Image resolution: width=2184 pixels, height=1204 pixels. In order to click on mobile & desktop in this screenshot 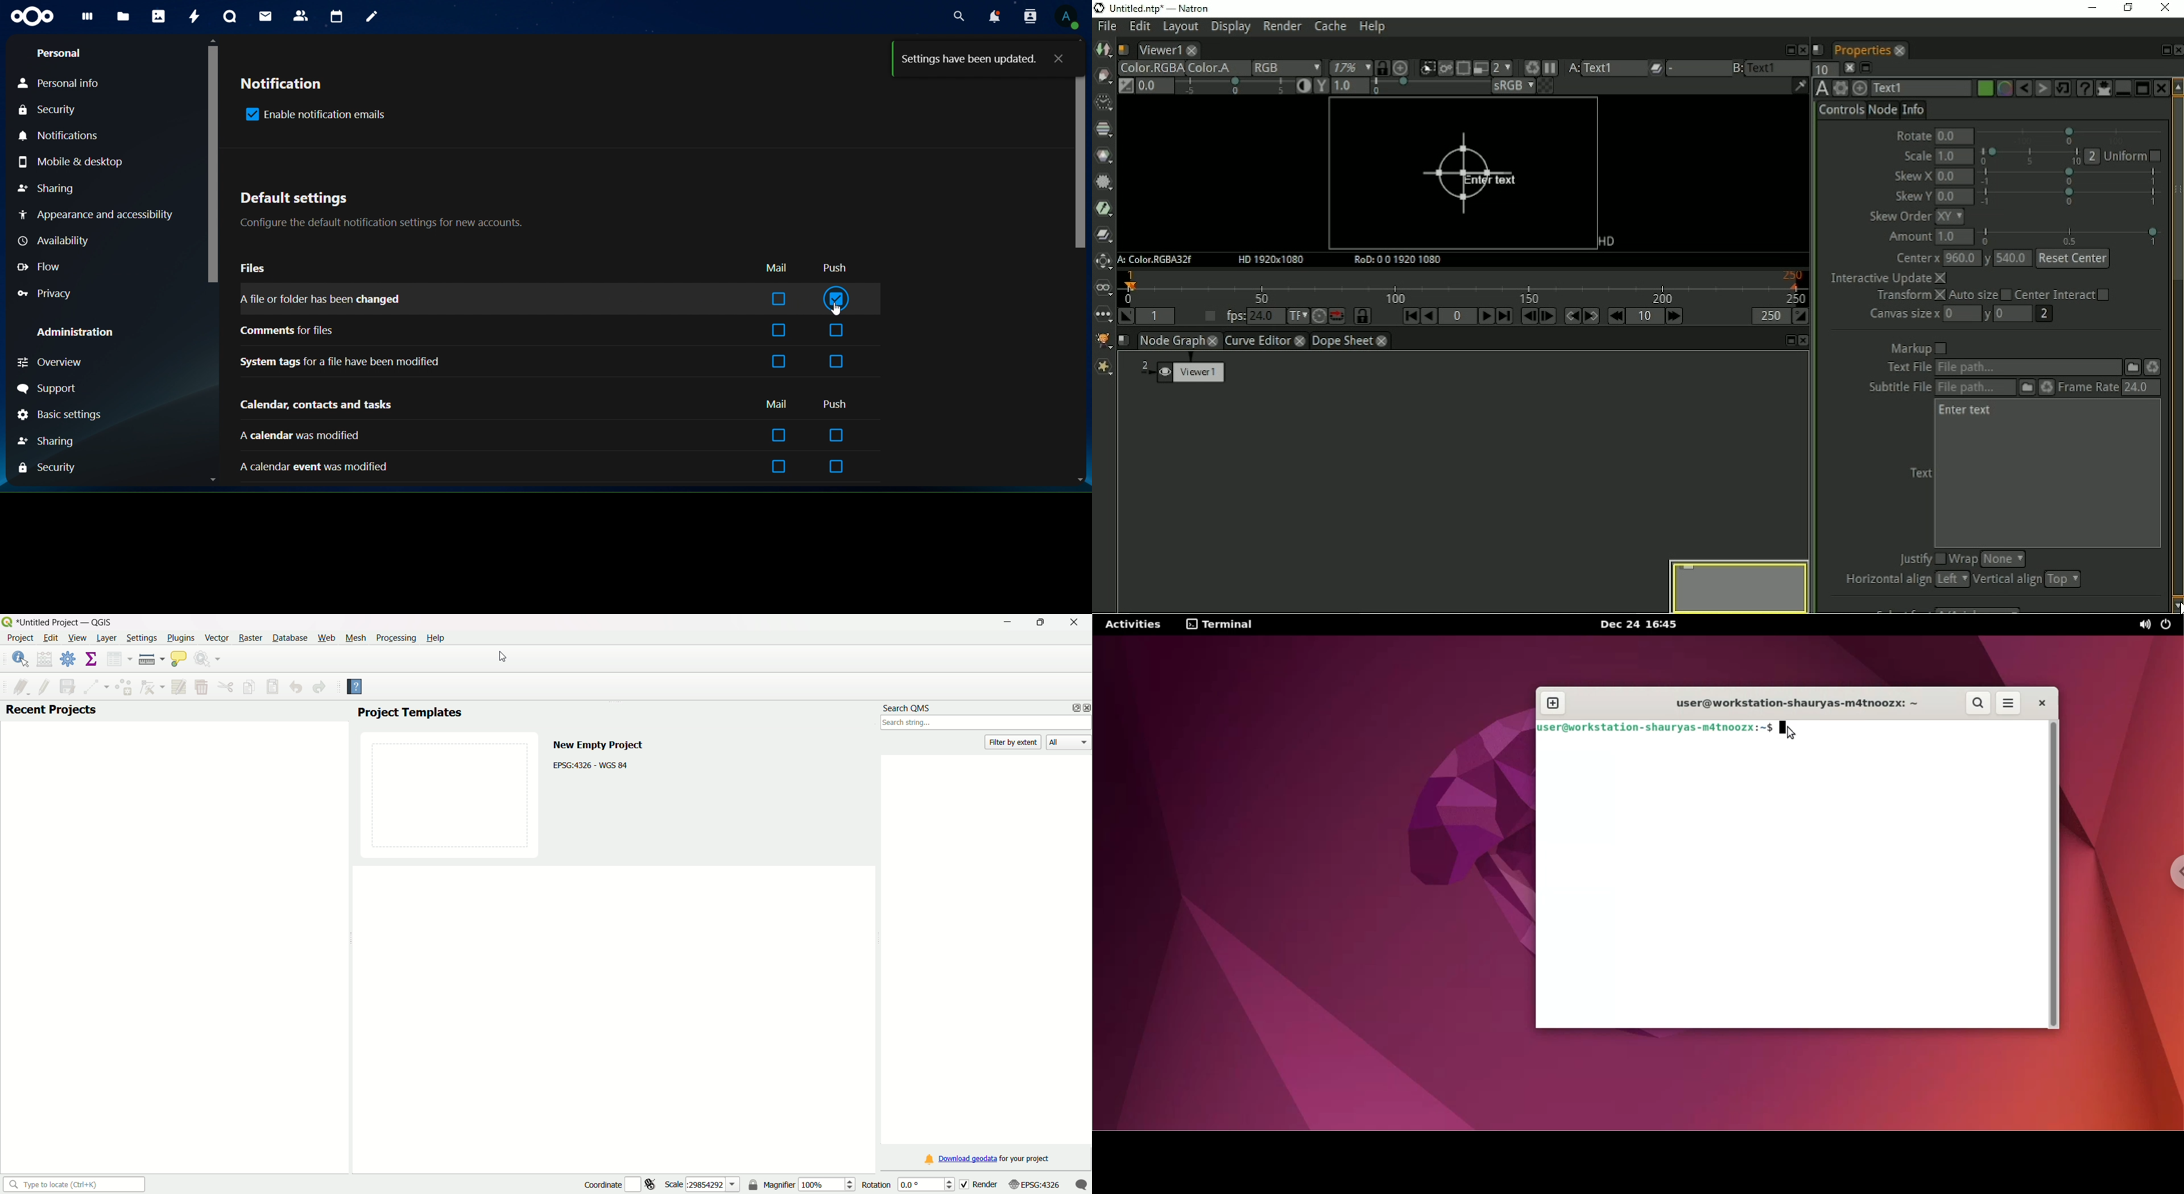, I will do `click(86, 163)`.